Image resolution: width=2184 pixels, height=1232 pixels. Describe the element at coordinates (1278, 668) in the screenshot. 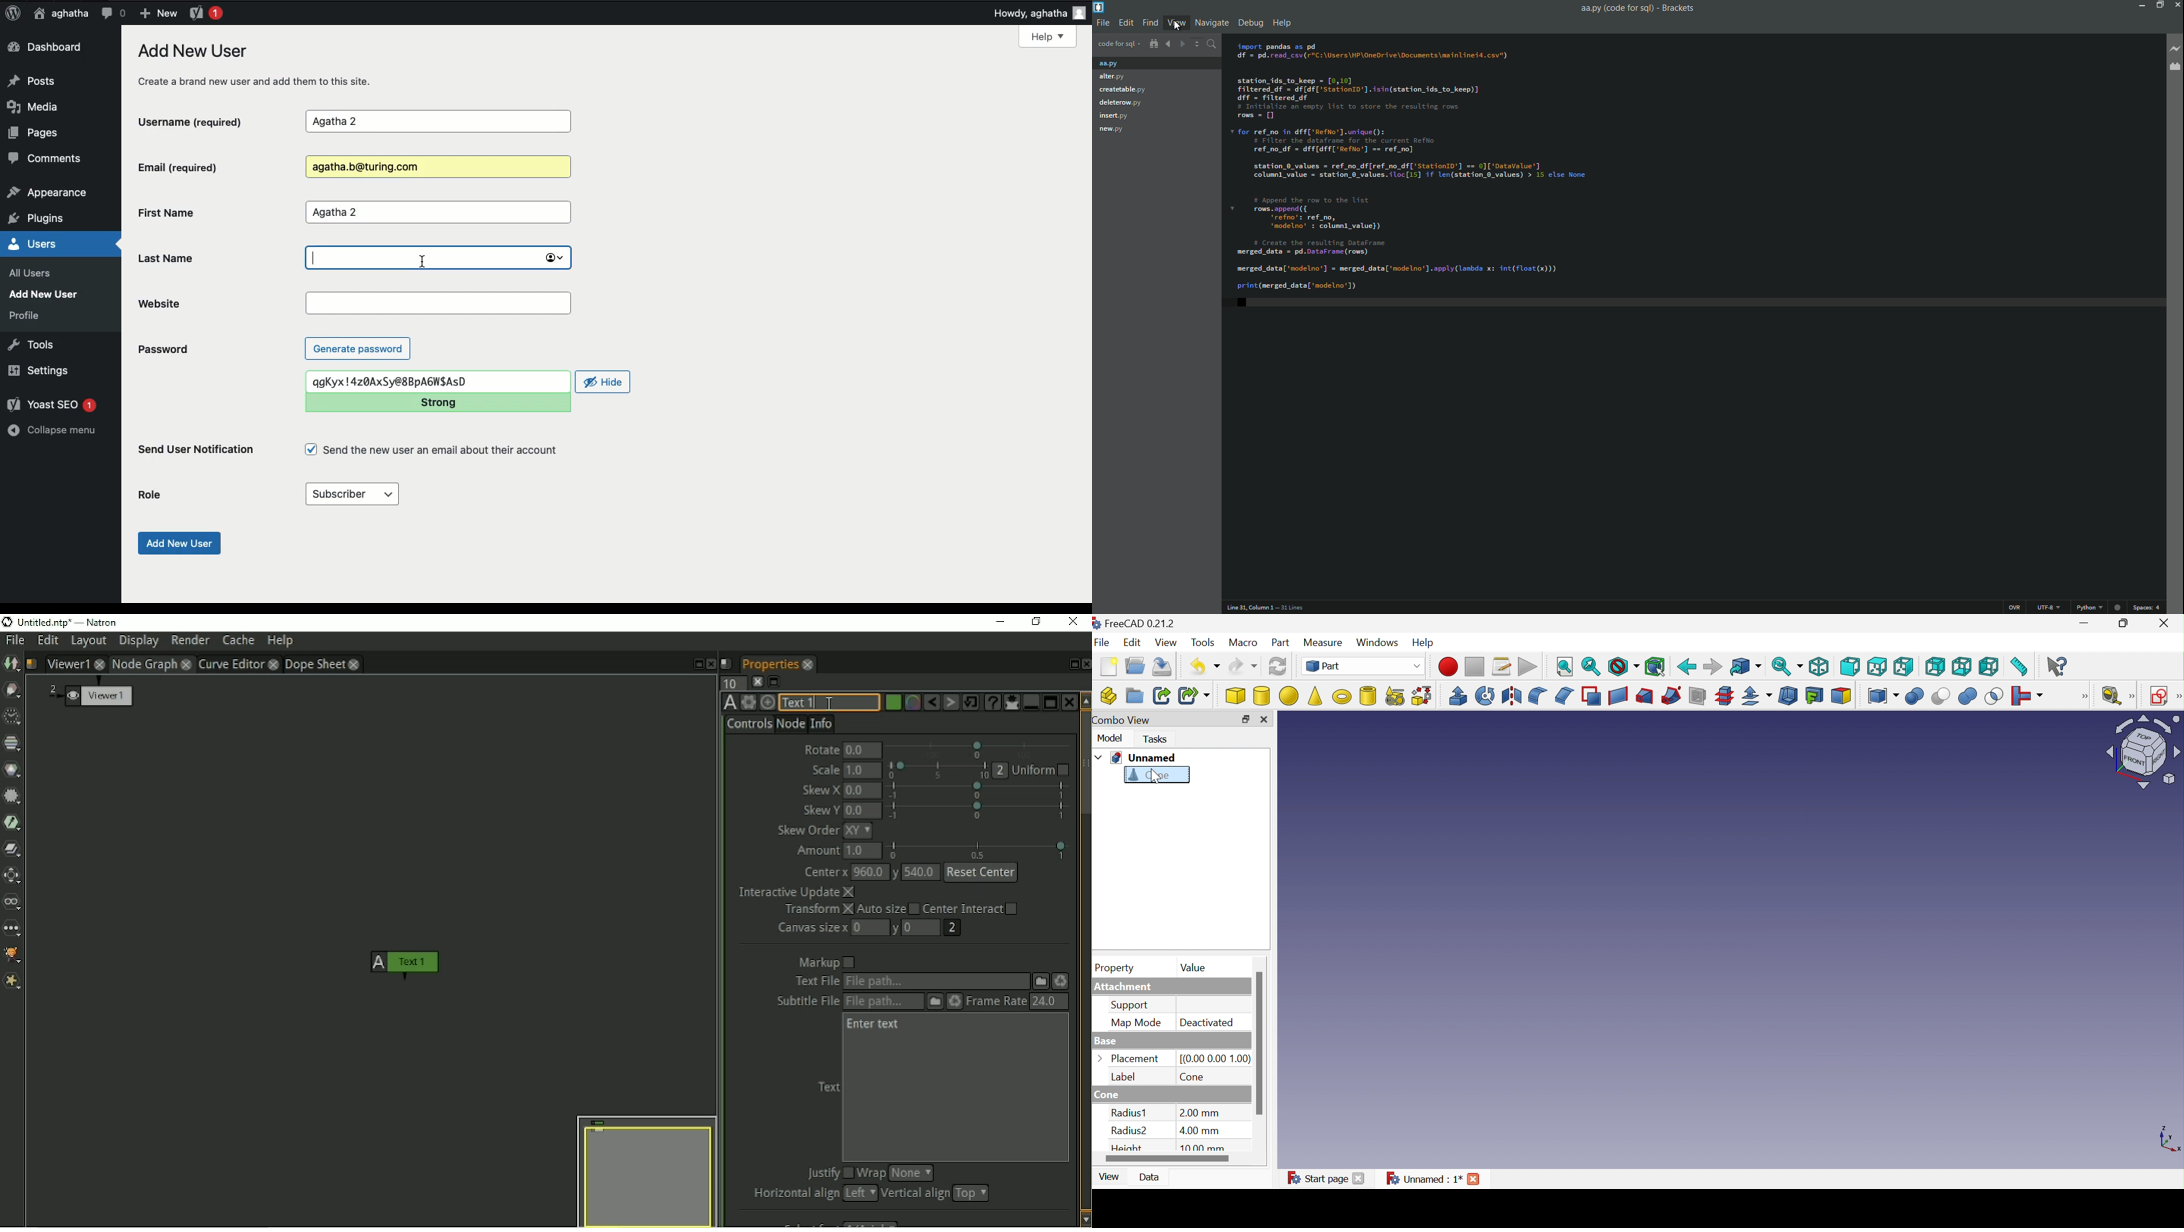

I see `Refresh` at that location.